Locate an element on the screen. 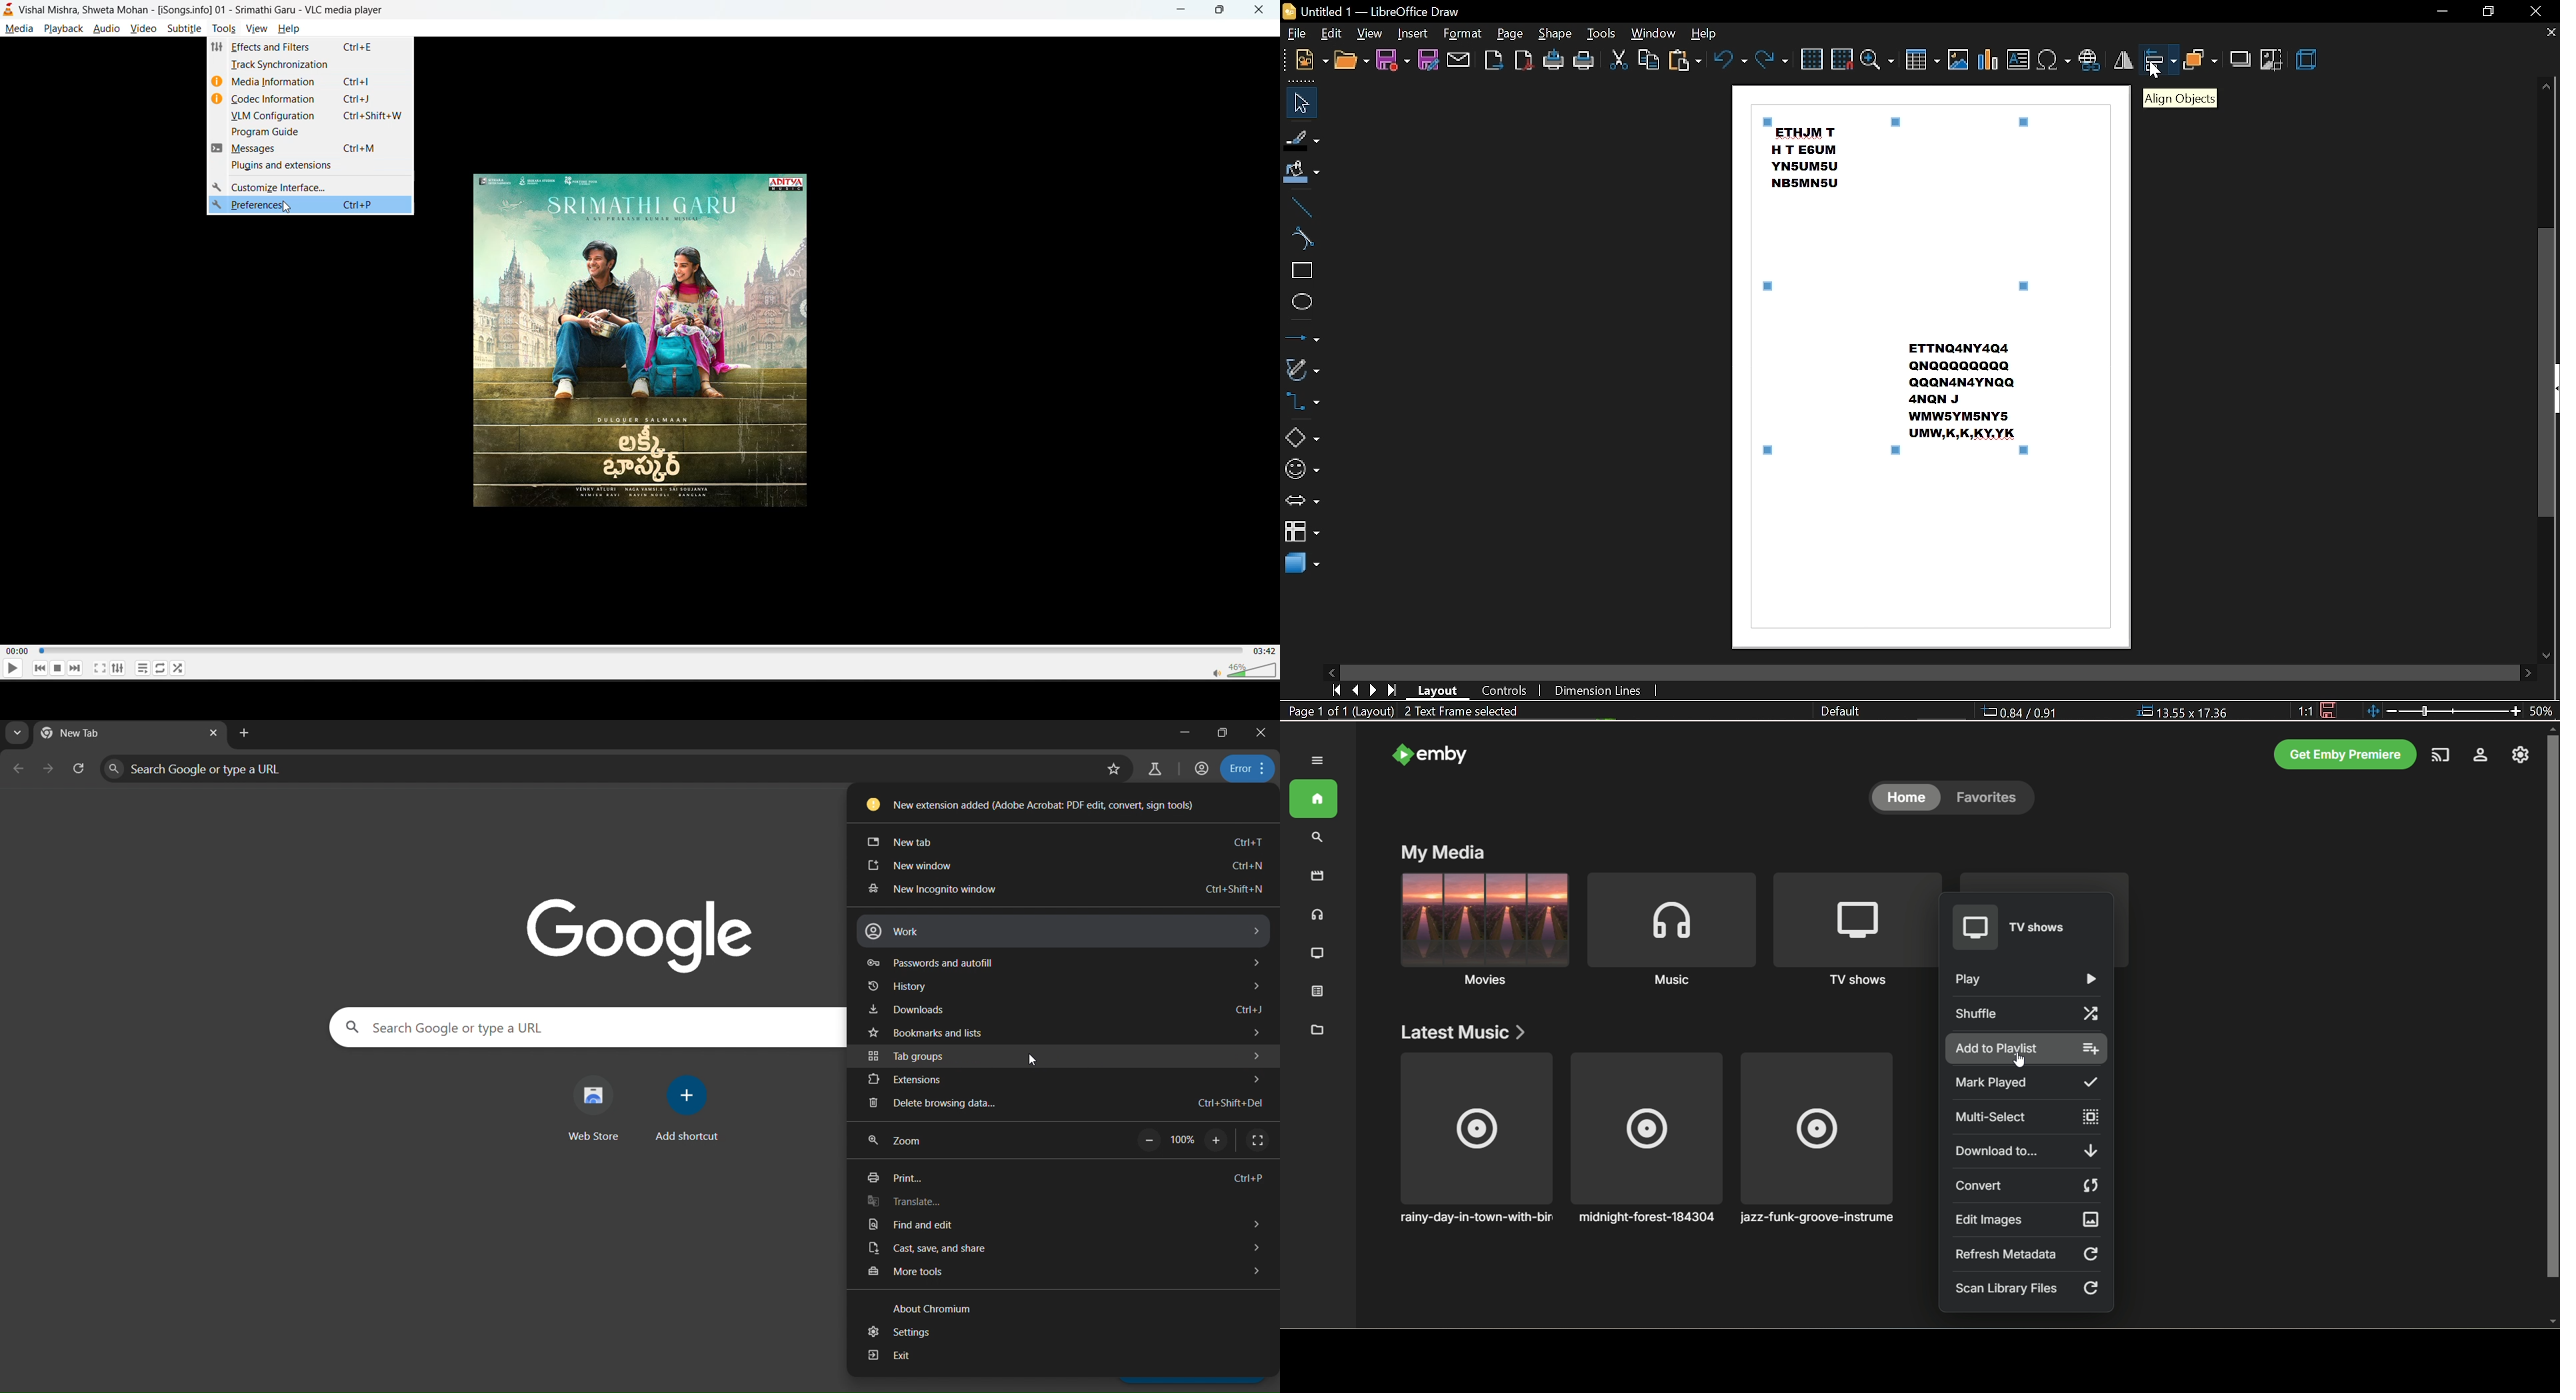  volume is located at coordinates (1237, 669).